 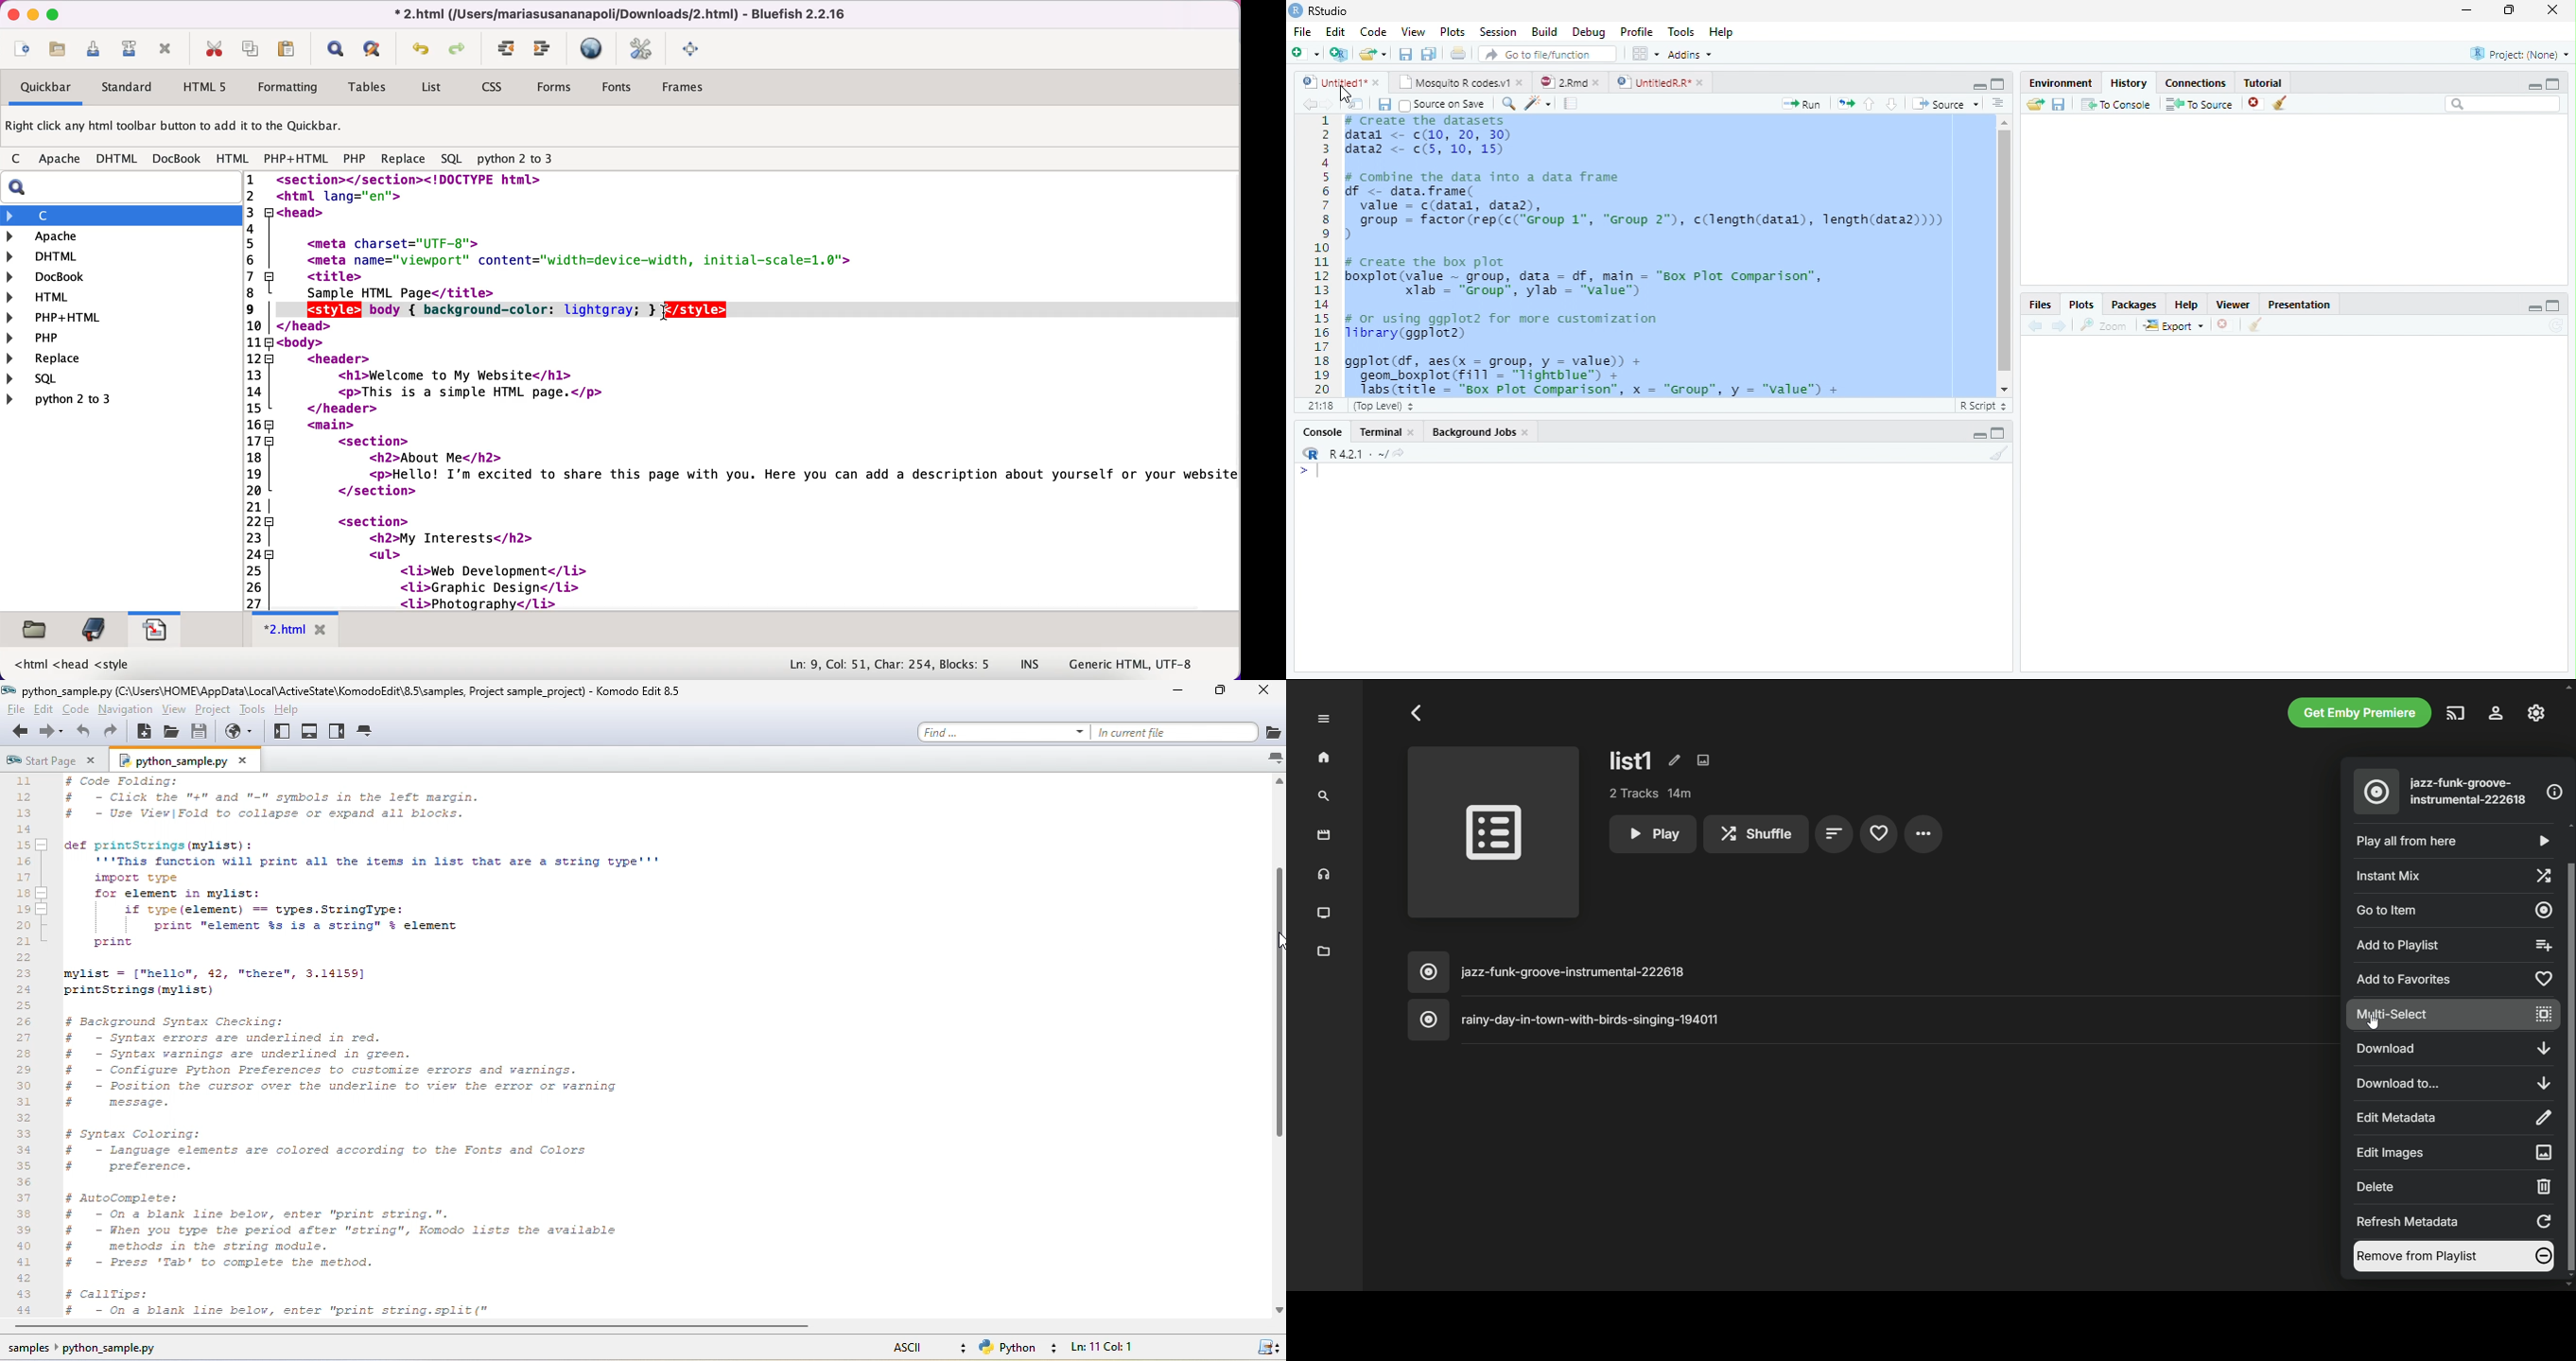 I want to click on vertical scroll bar, so click(x=2005, y=256).